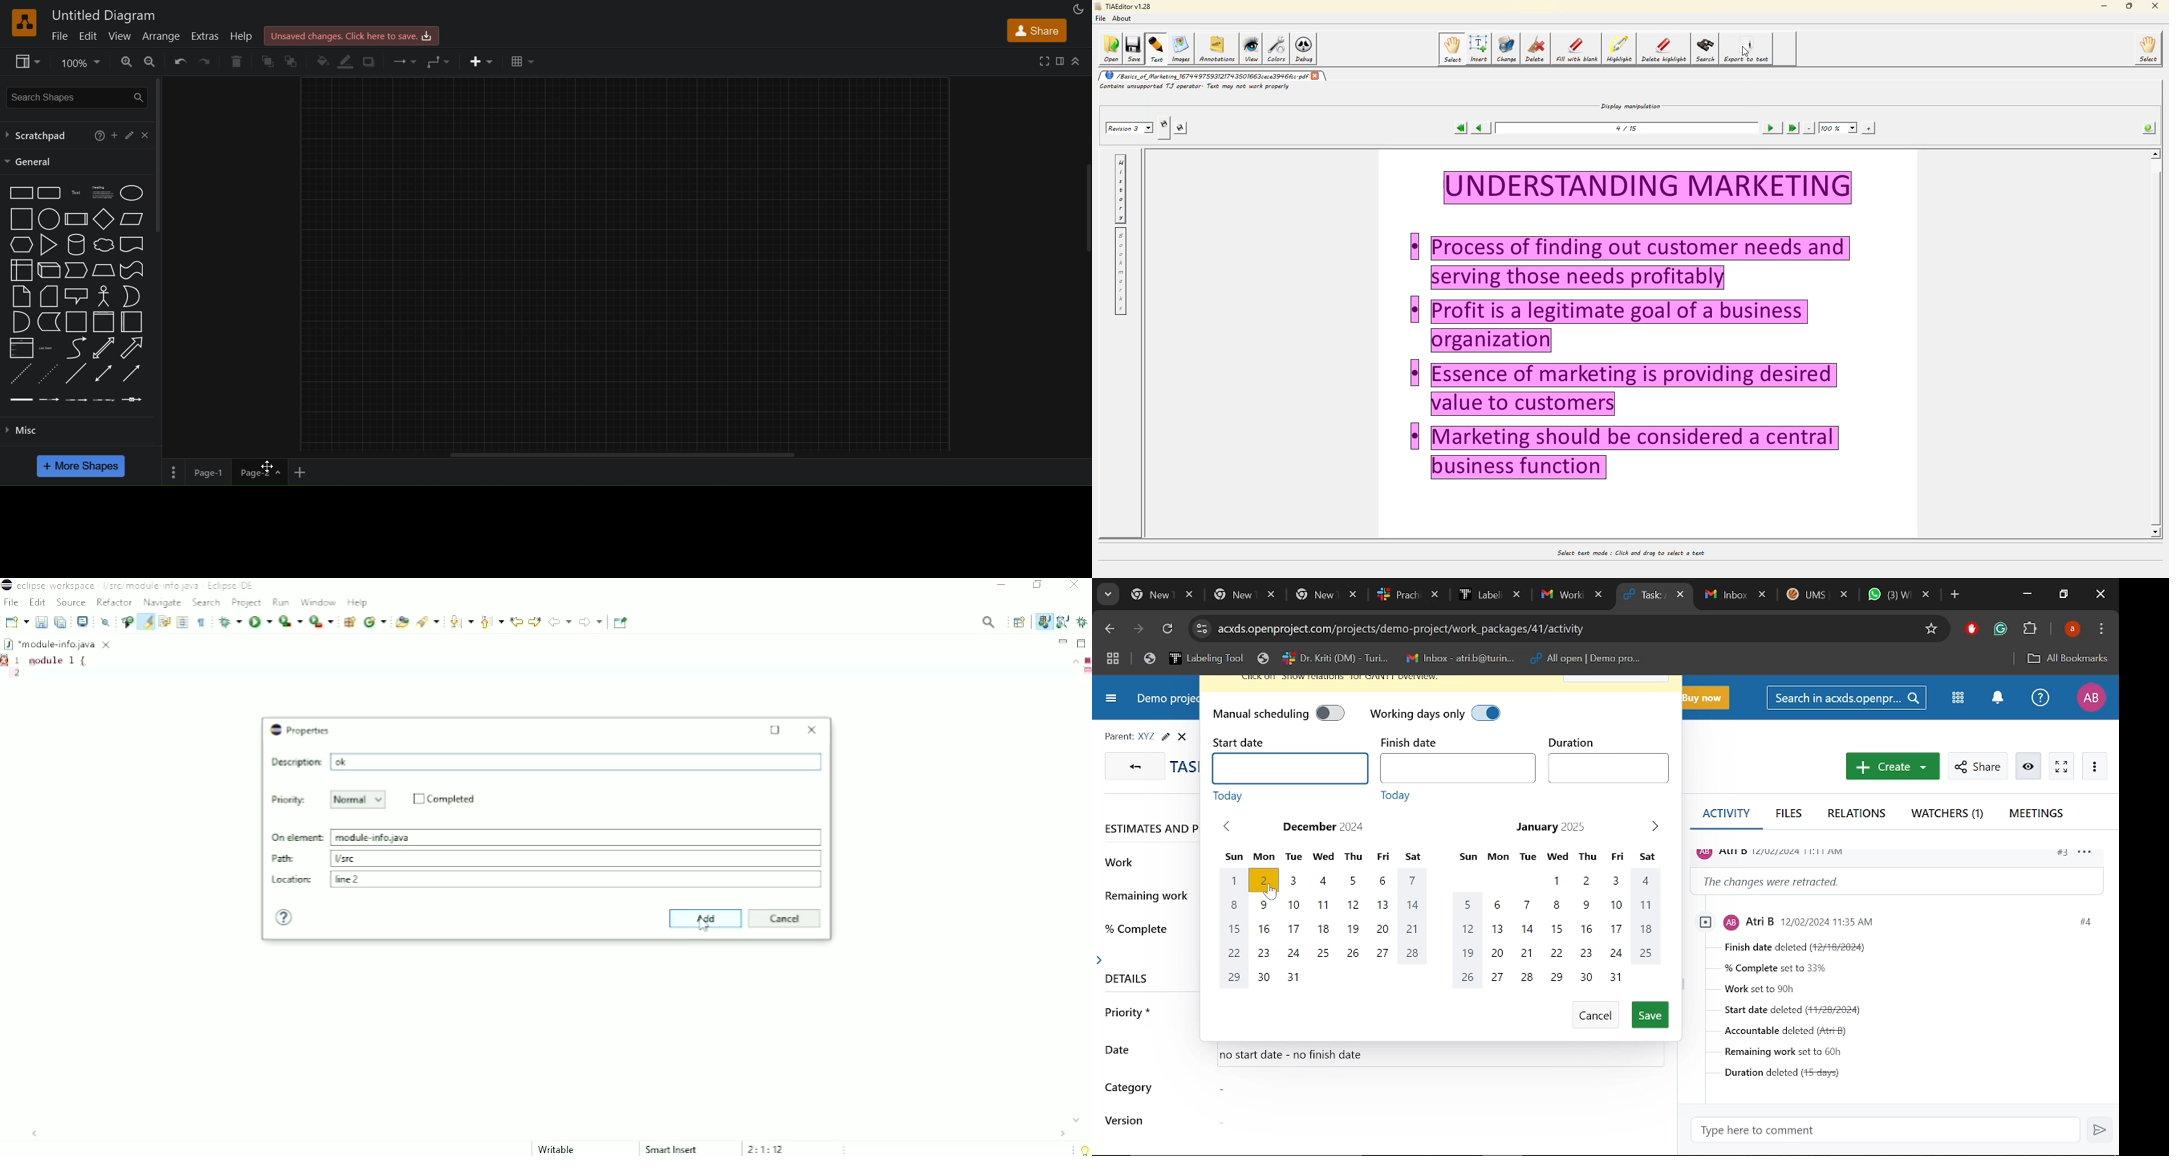 The image size is (2184, 1176). I want to click on to back, so click(294, 62).